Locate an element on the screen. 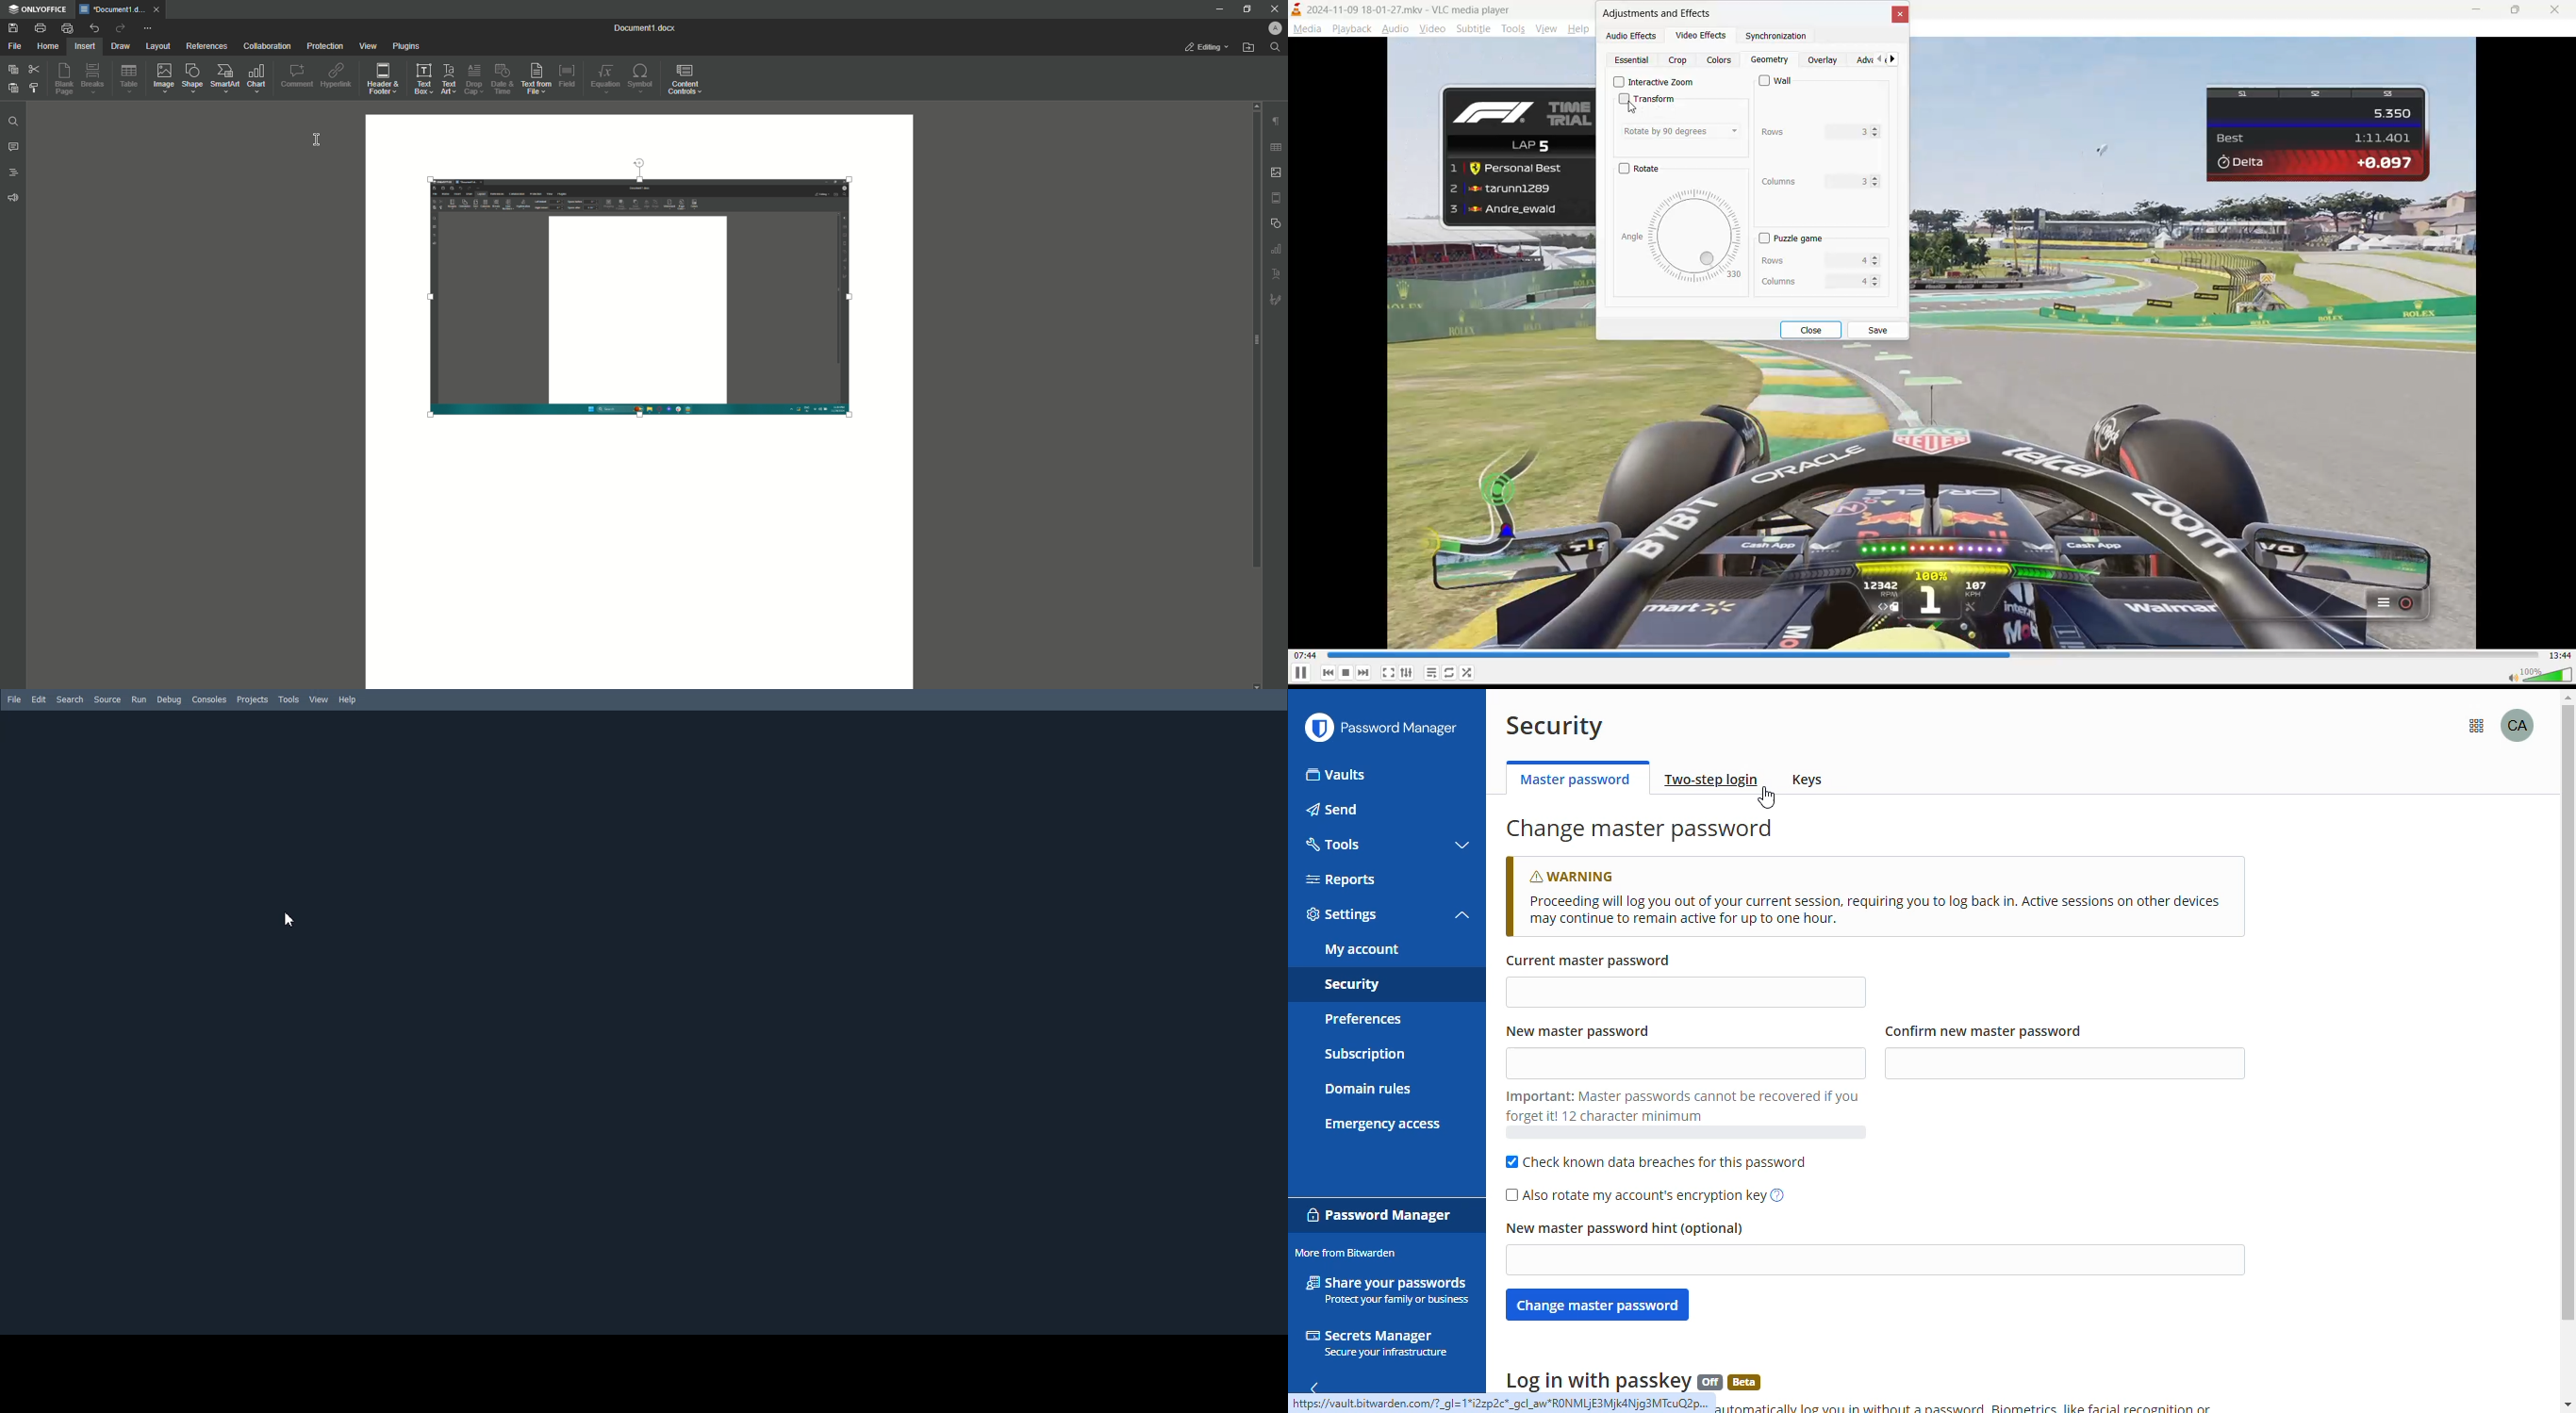  Decrease is located at coordinates (1877, 284).